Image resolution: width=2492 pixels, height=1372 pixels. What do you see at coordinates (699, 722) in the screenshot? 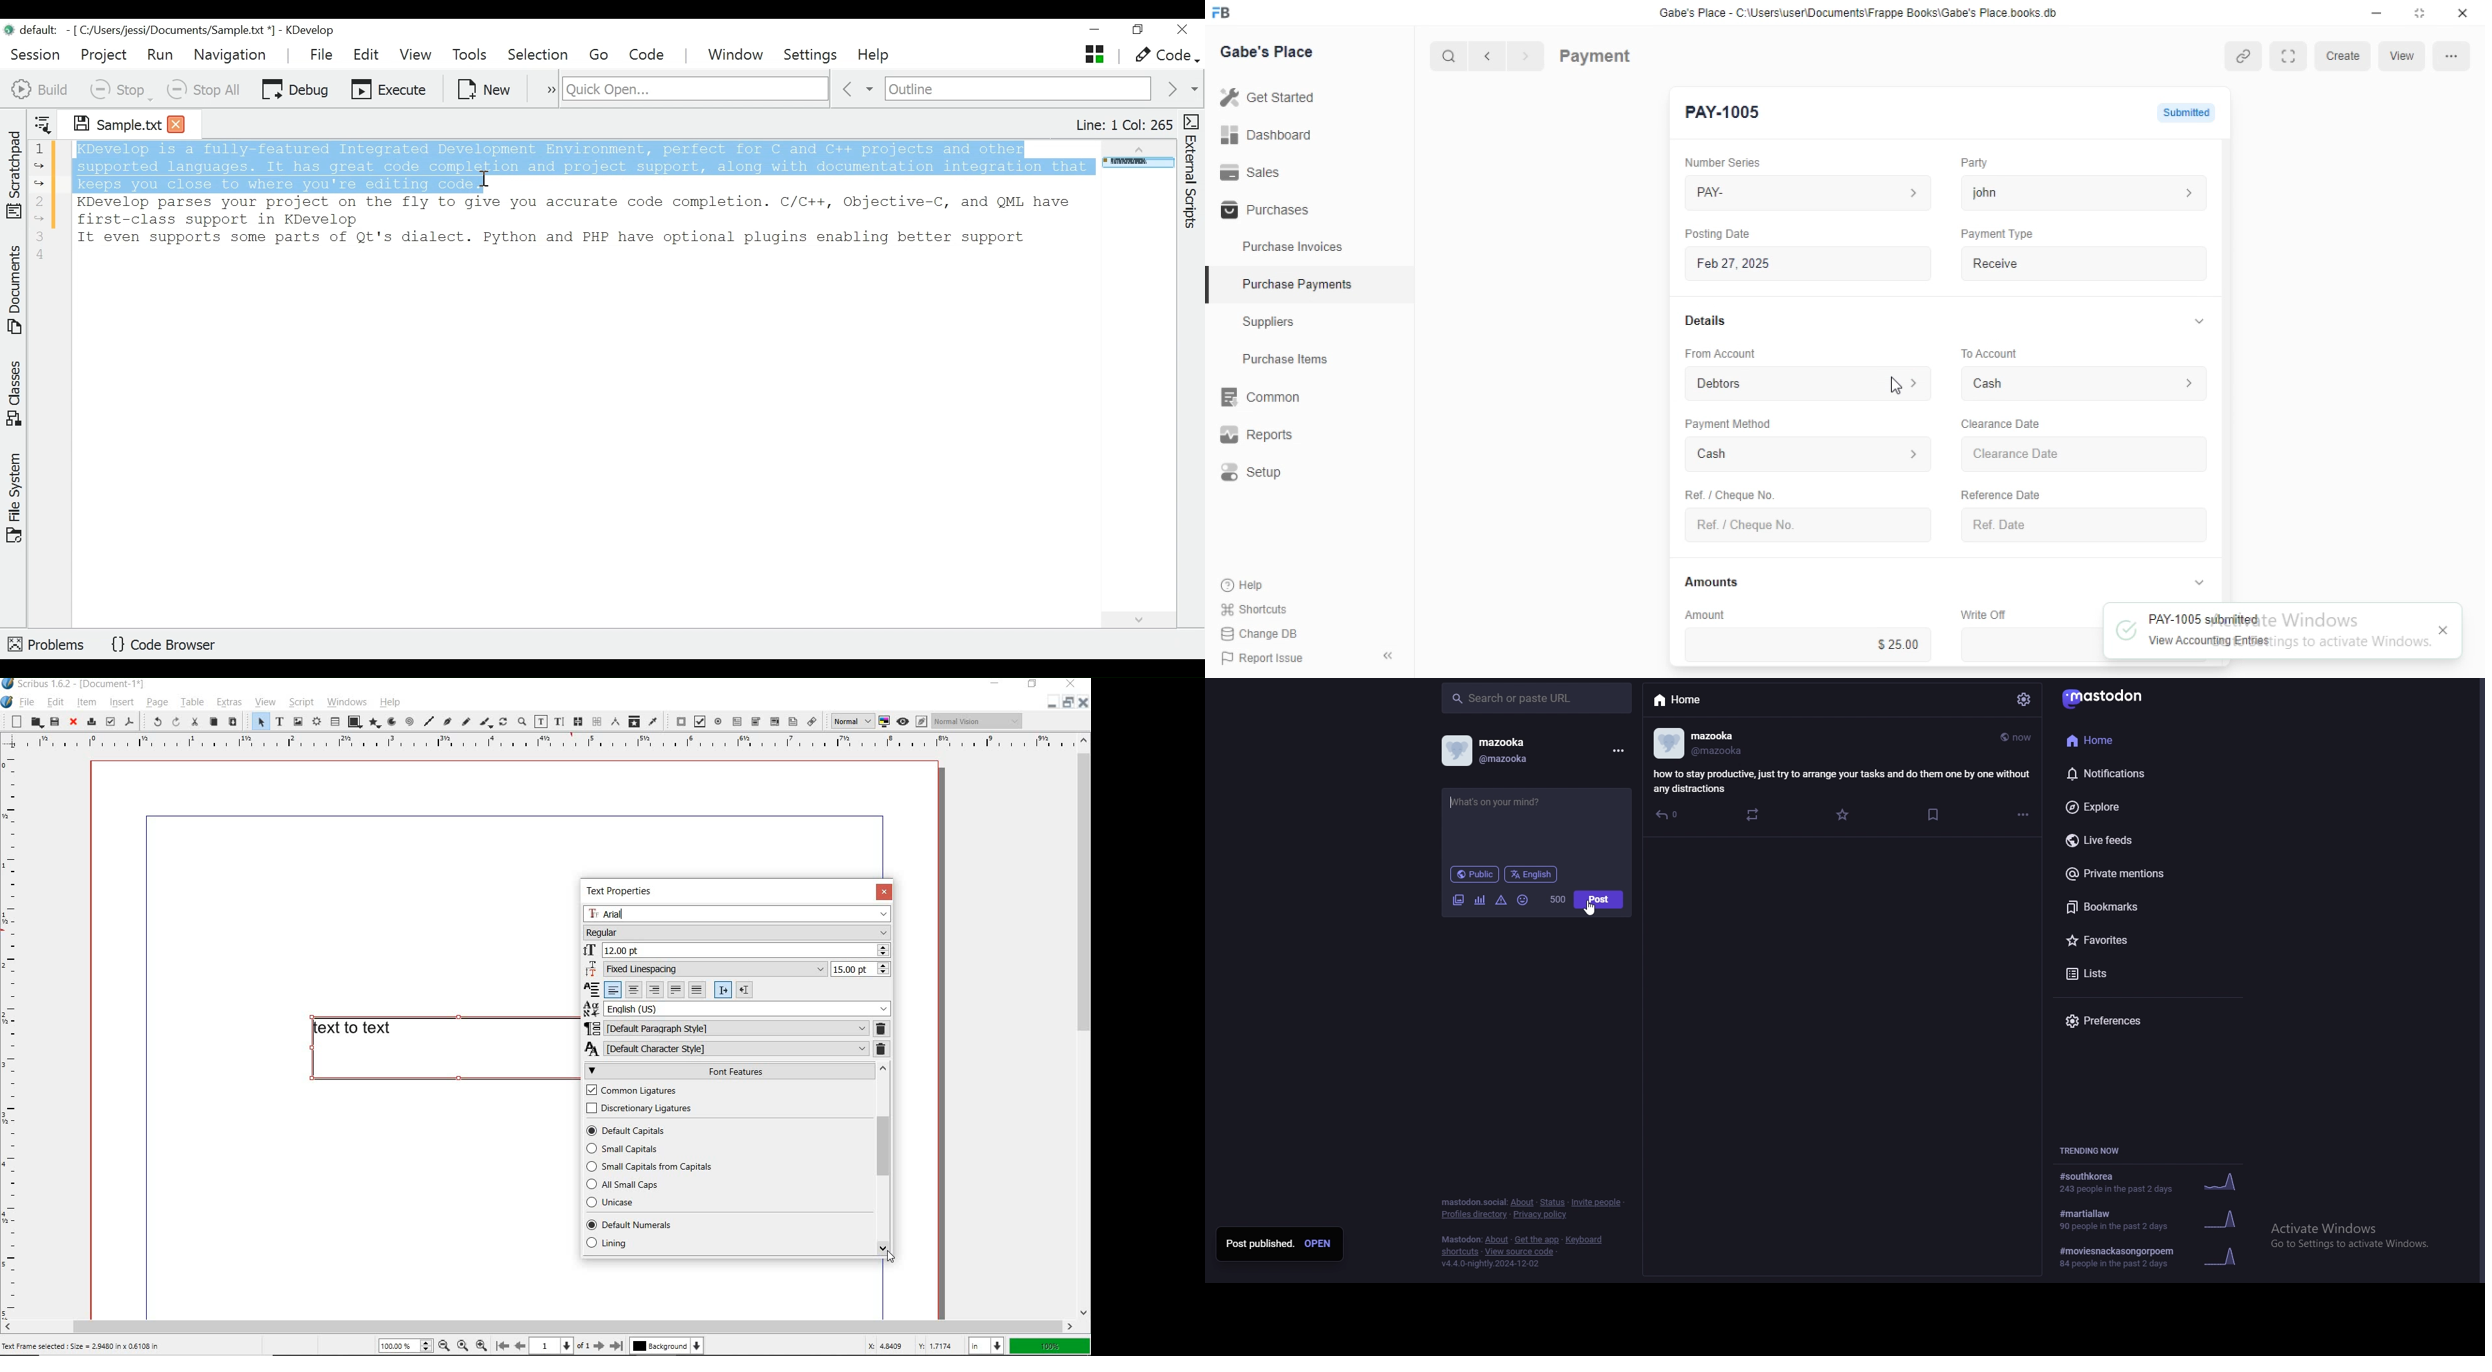
I see `pdf check box` at bounding box center [699, 722].